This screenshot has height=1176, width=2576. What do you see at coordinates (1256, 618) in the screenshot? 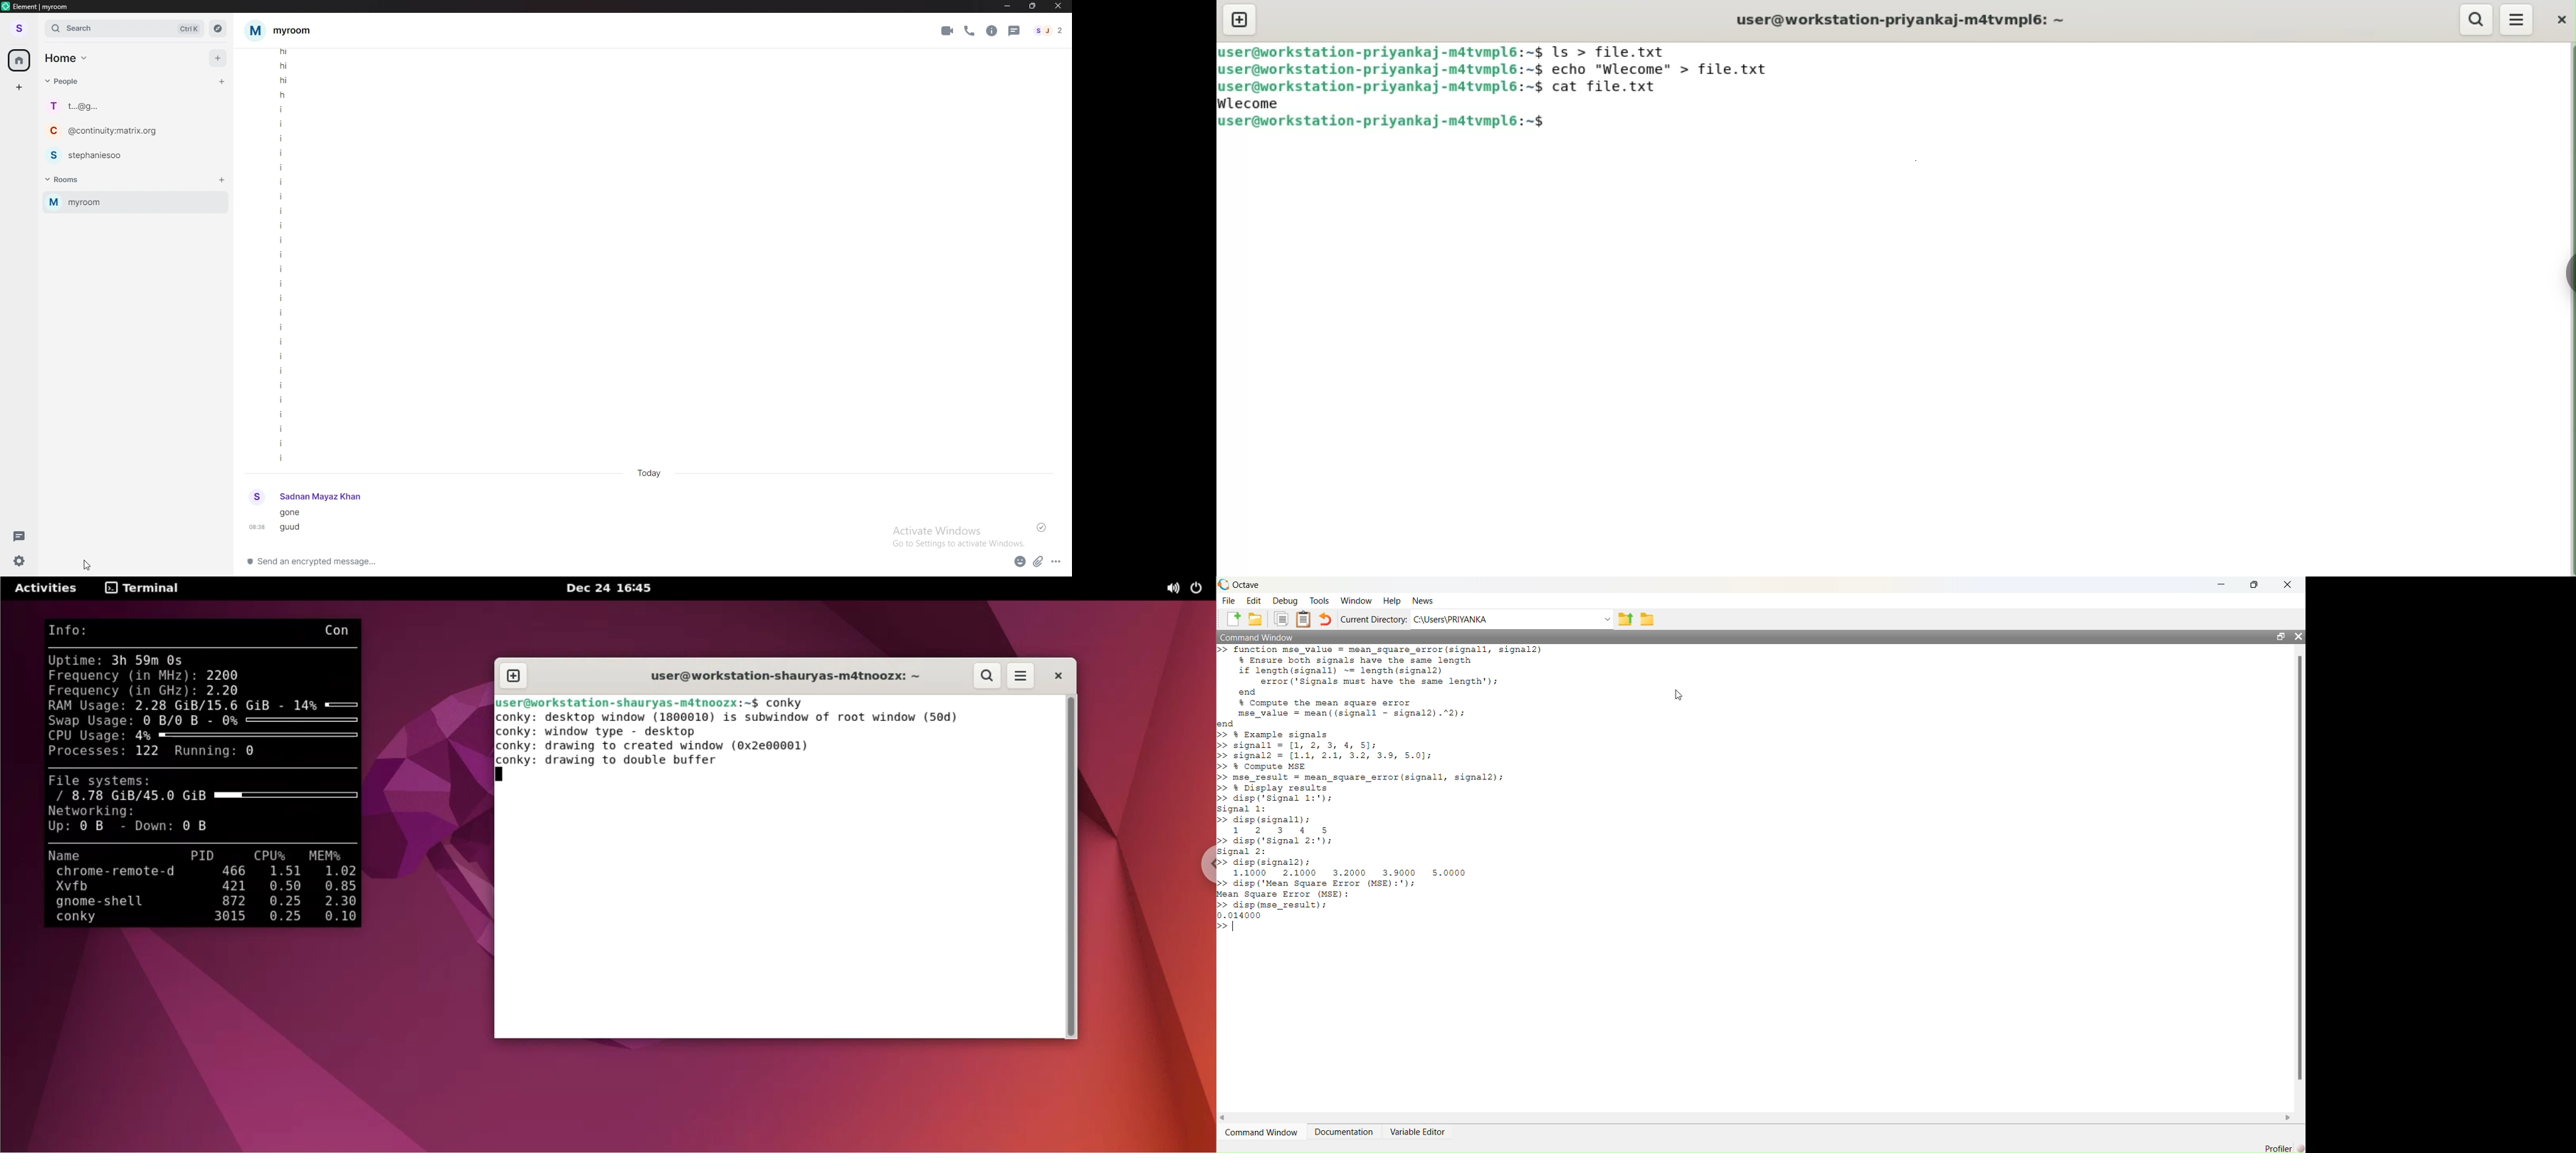
I see `add folder` at bounding box center [1256, 618].